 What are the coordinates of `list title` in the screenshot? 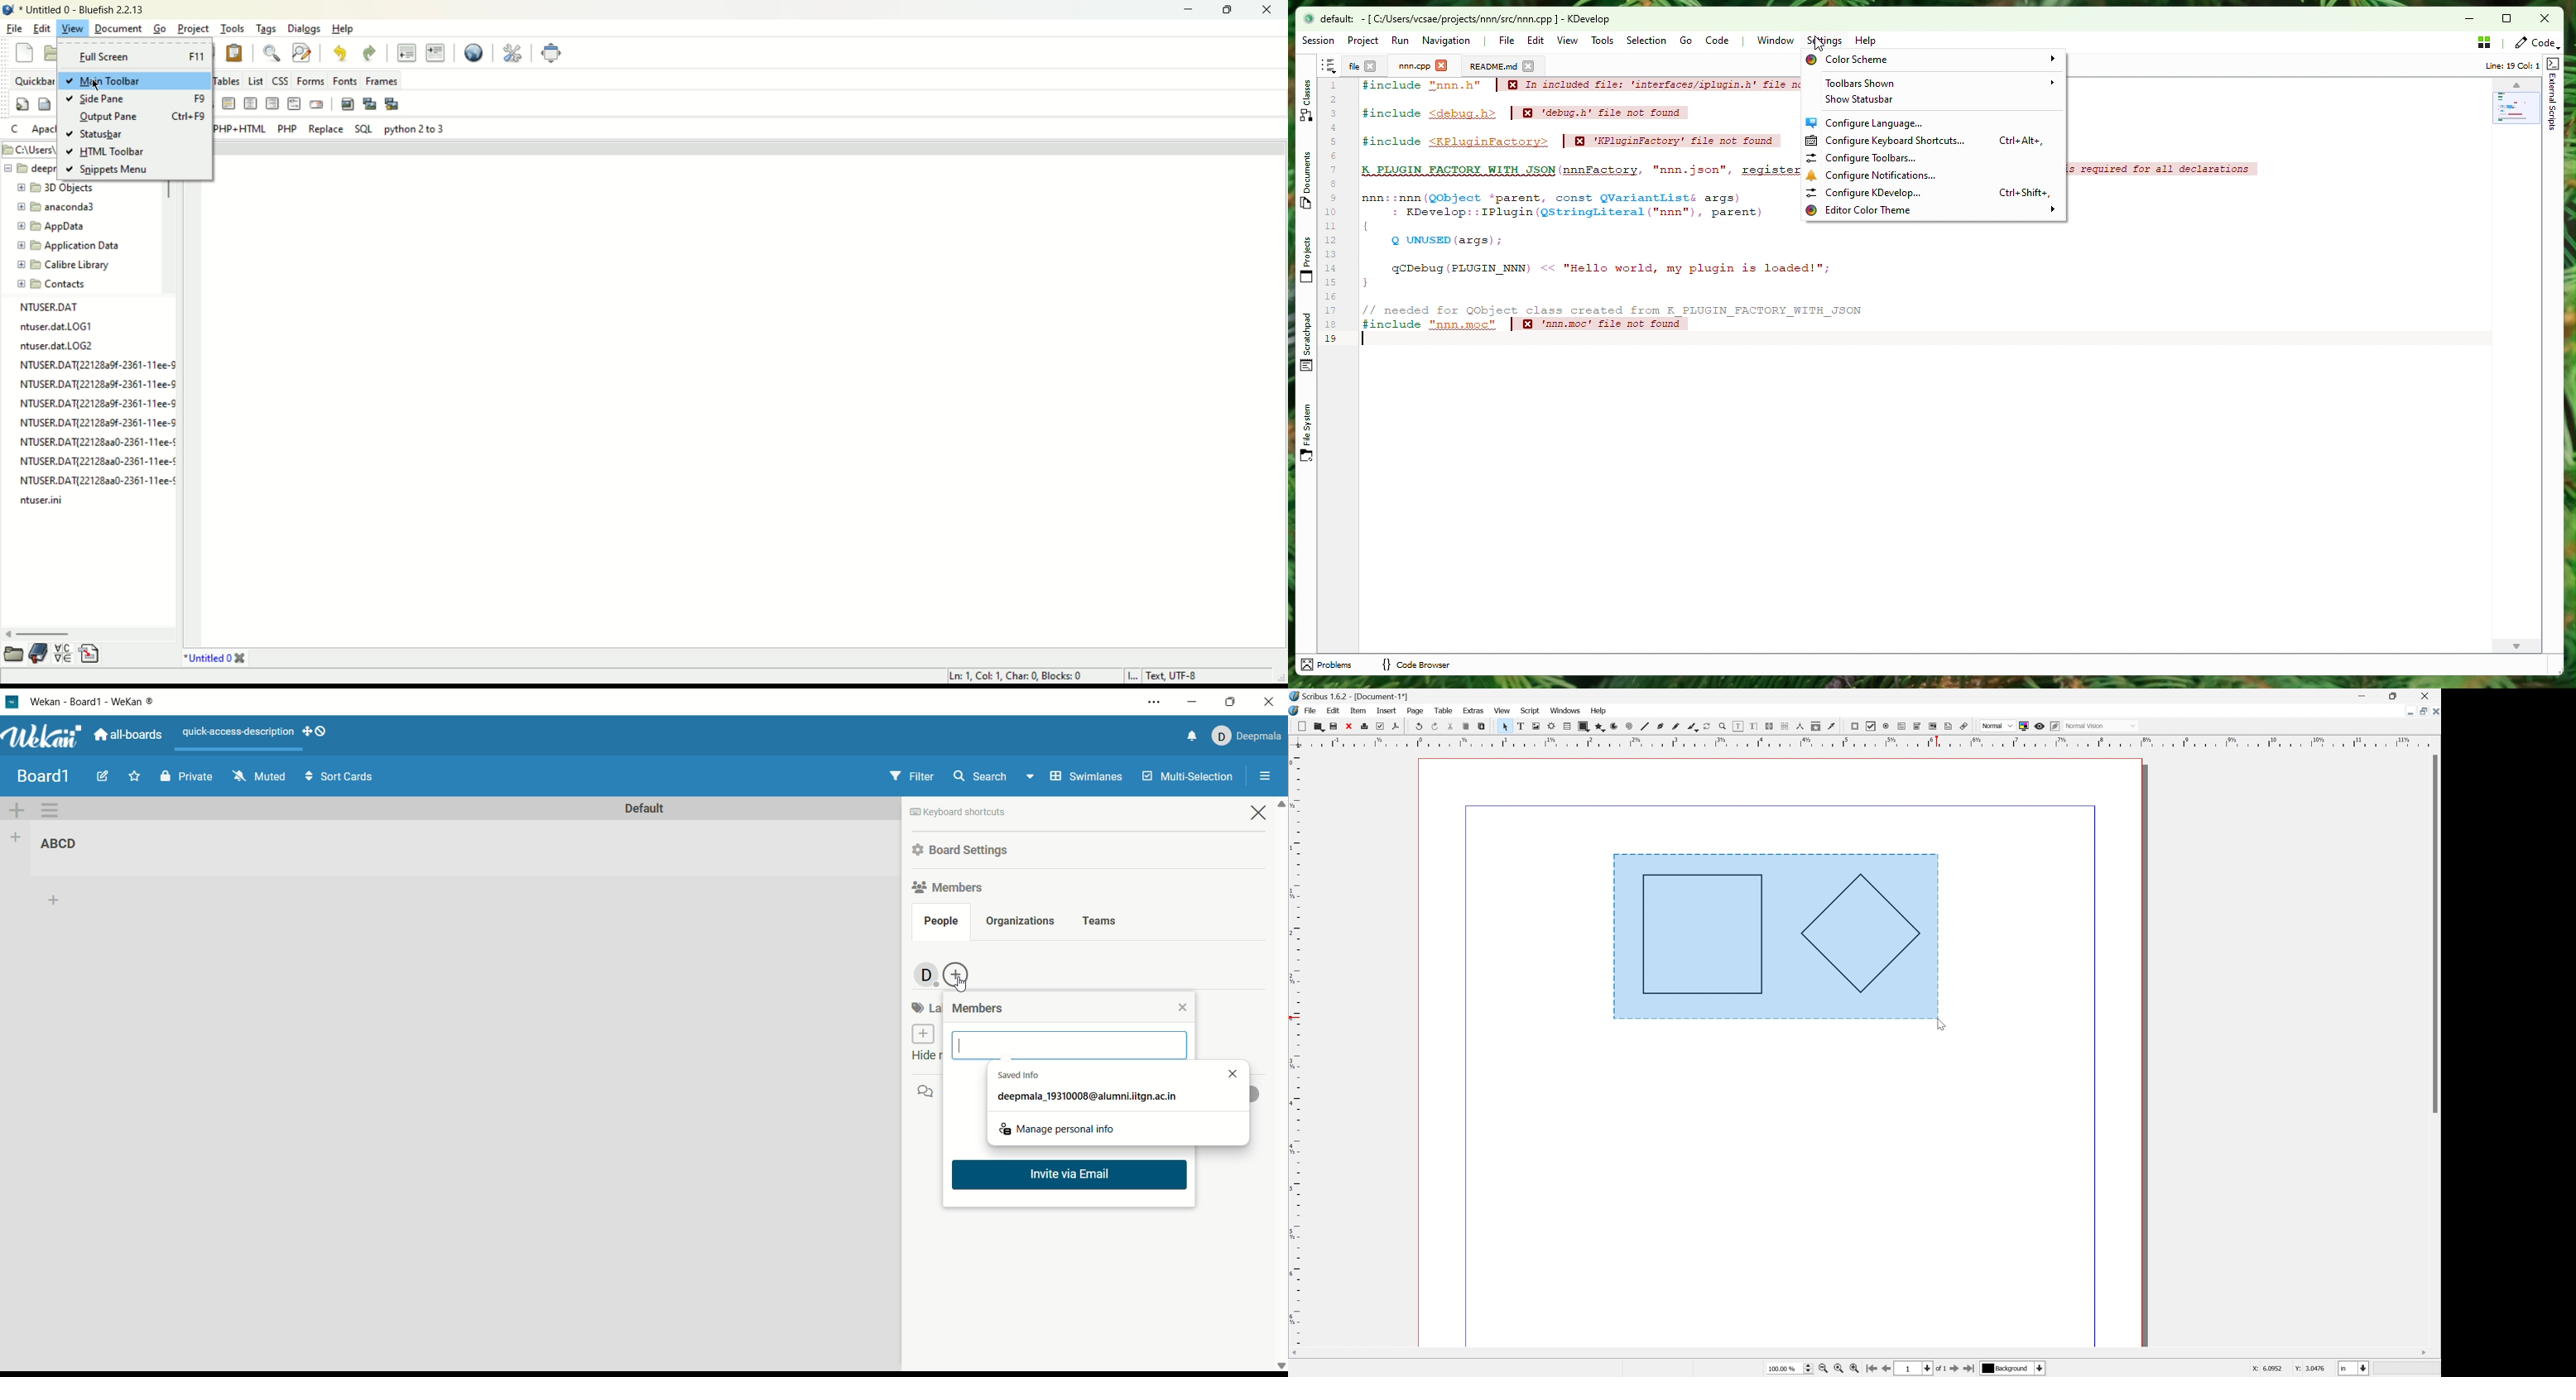 It's located at (67, 845).